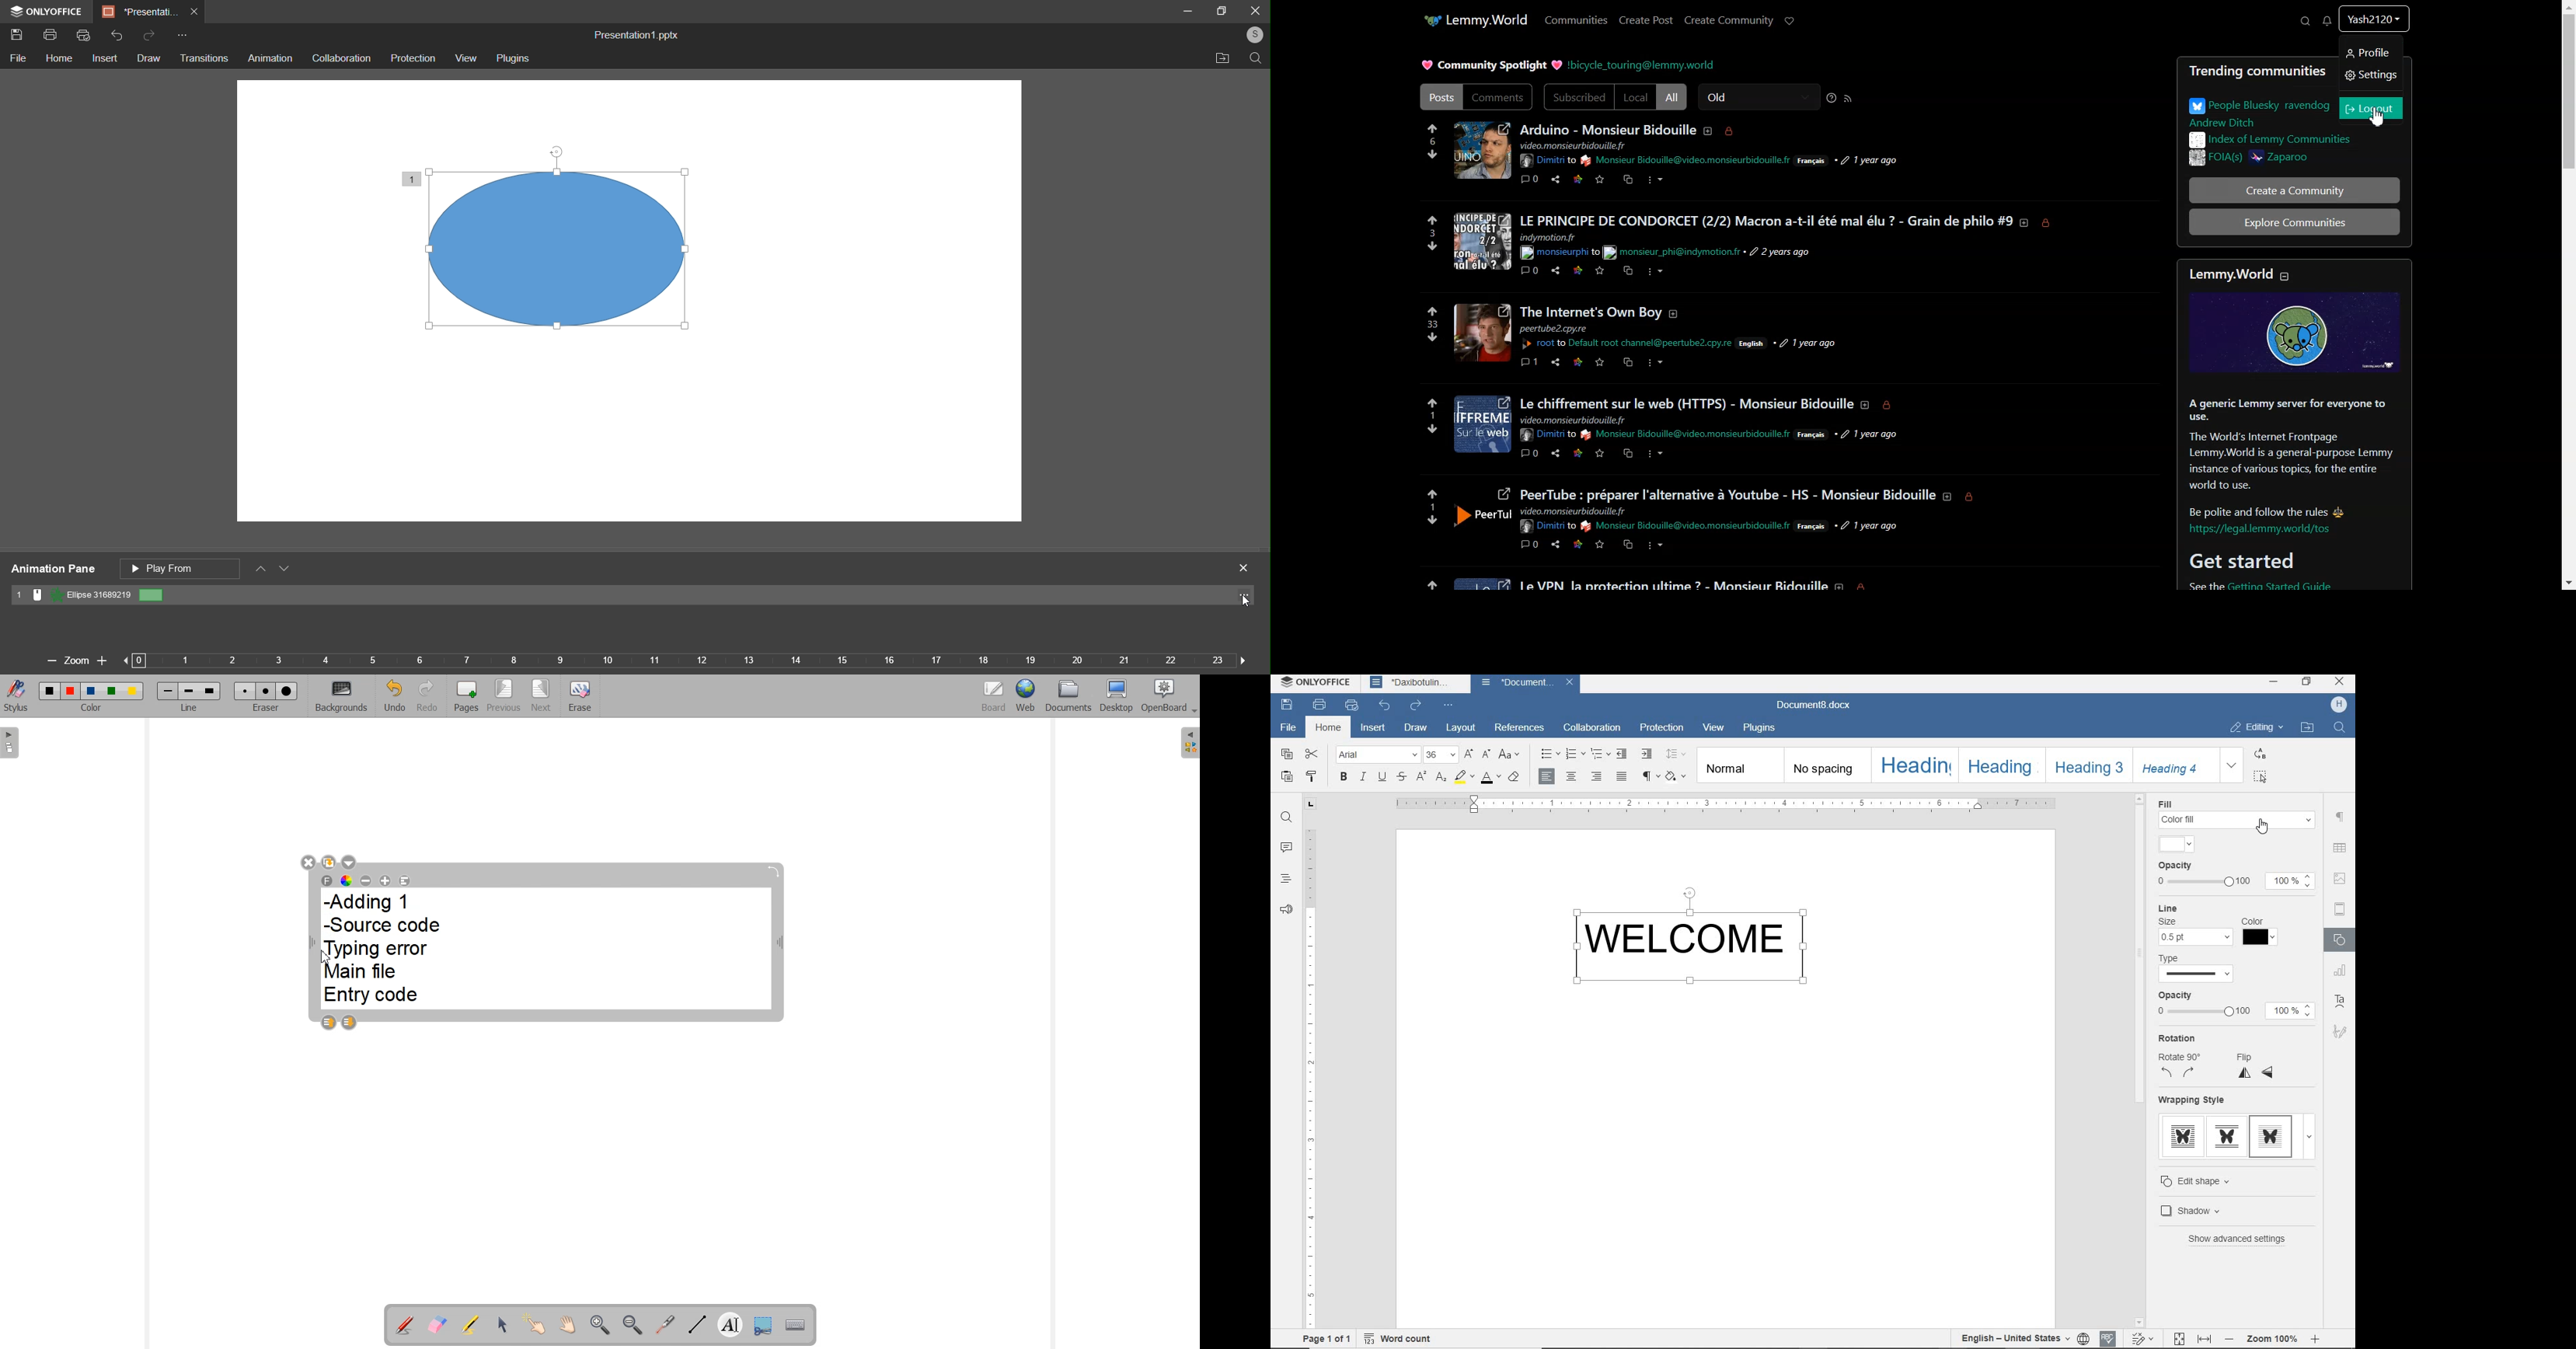  Describe the element at coordinates (2185, 585) in the screenshot. I see `See the` at that location.